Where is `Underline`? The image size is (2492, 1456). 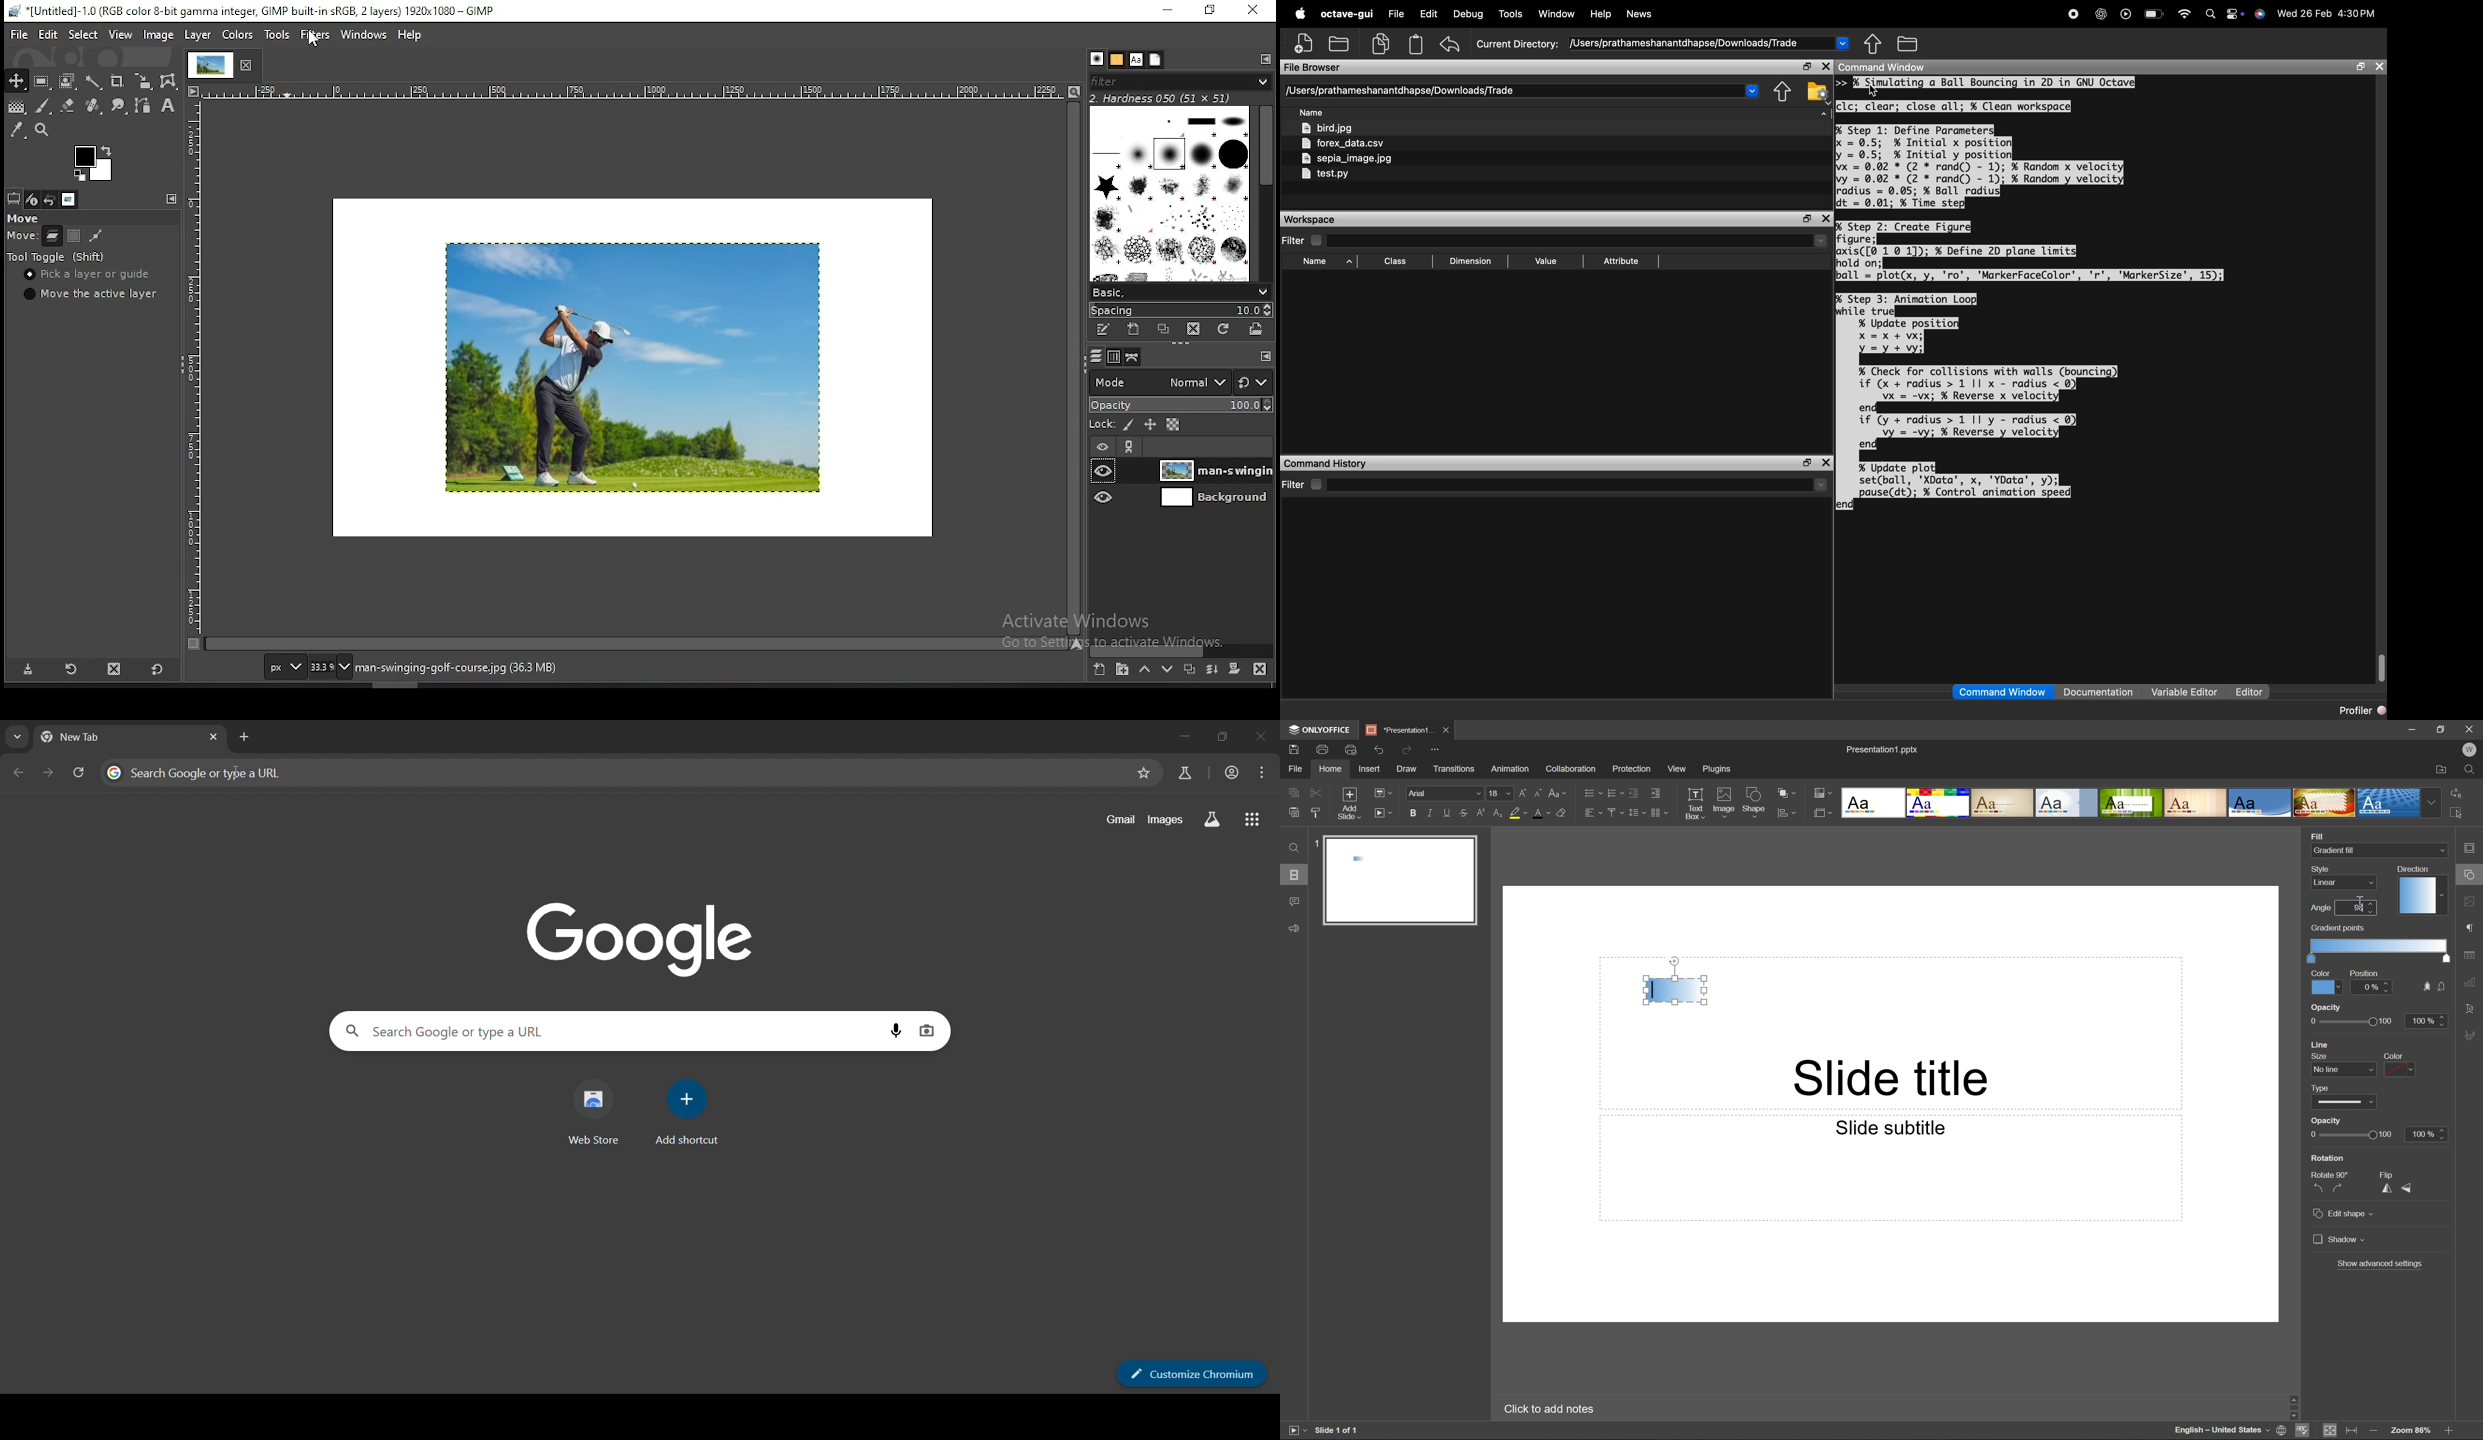 Underline is located at coordinates (1447, 811).